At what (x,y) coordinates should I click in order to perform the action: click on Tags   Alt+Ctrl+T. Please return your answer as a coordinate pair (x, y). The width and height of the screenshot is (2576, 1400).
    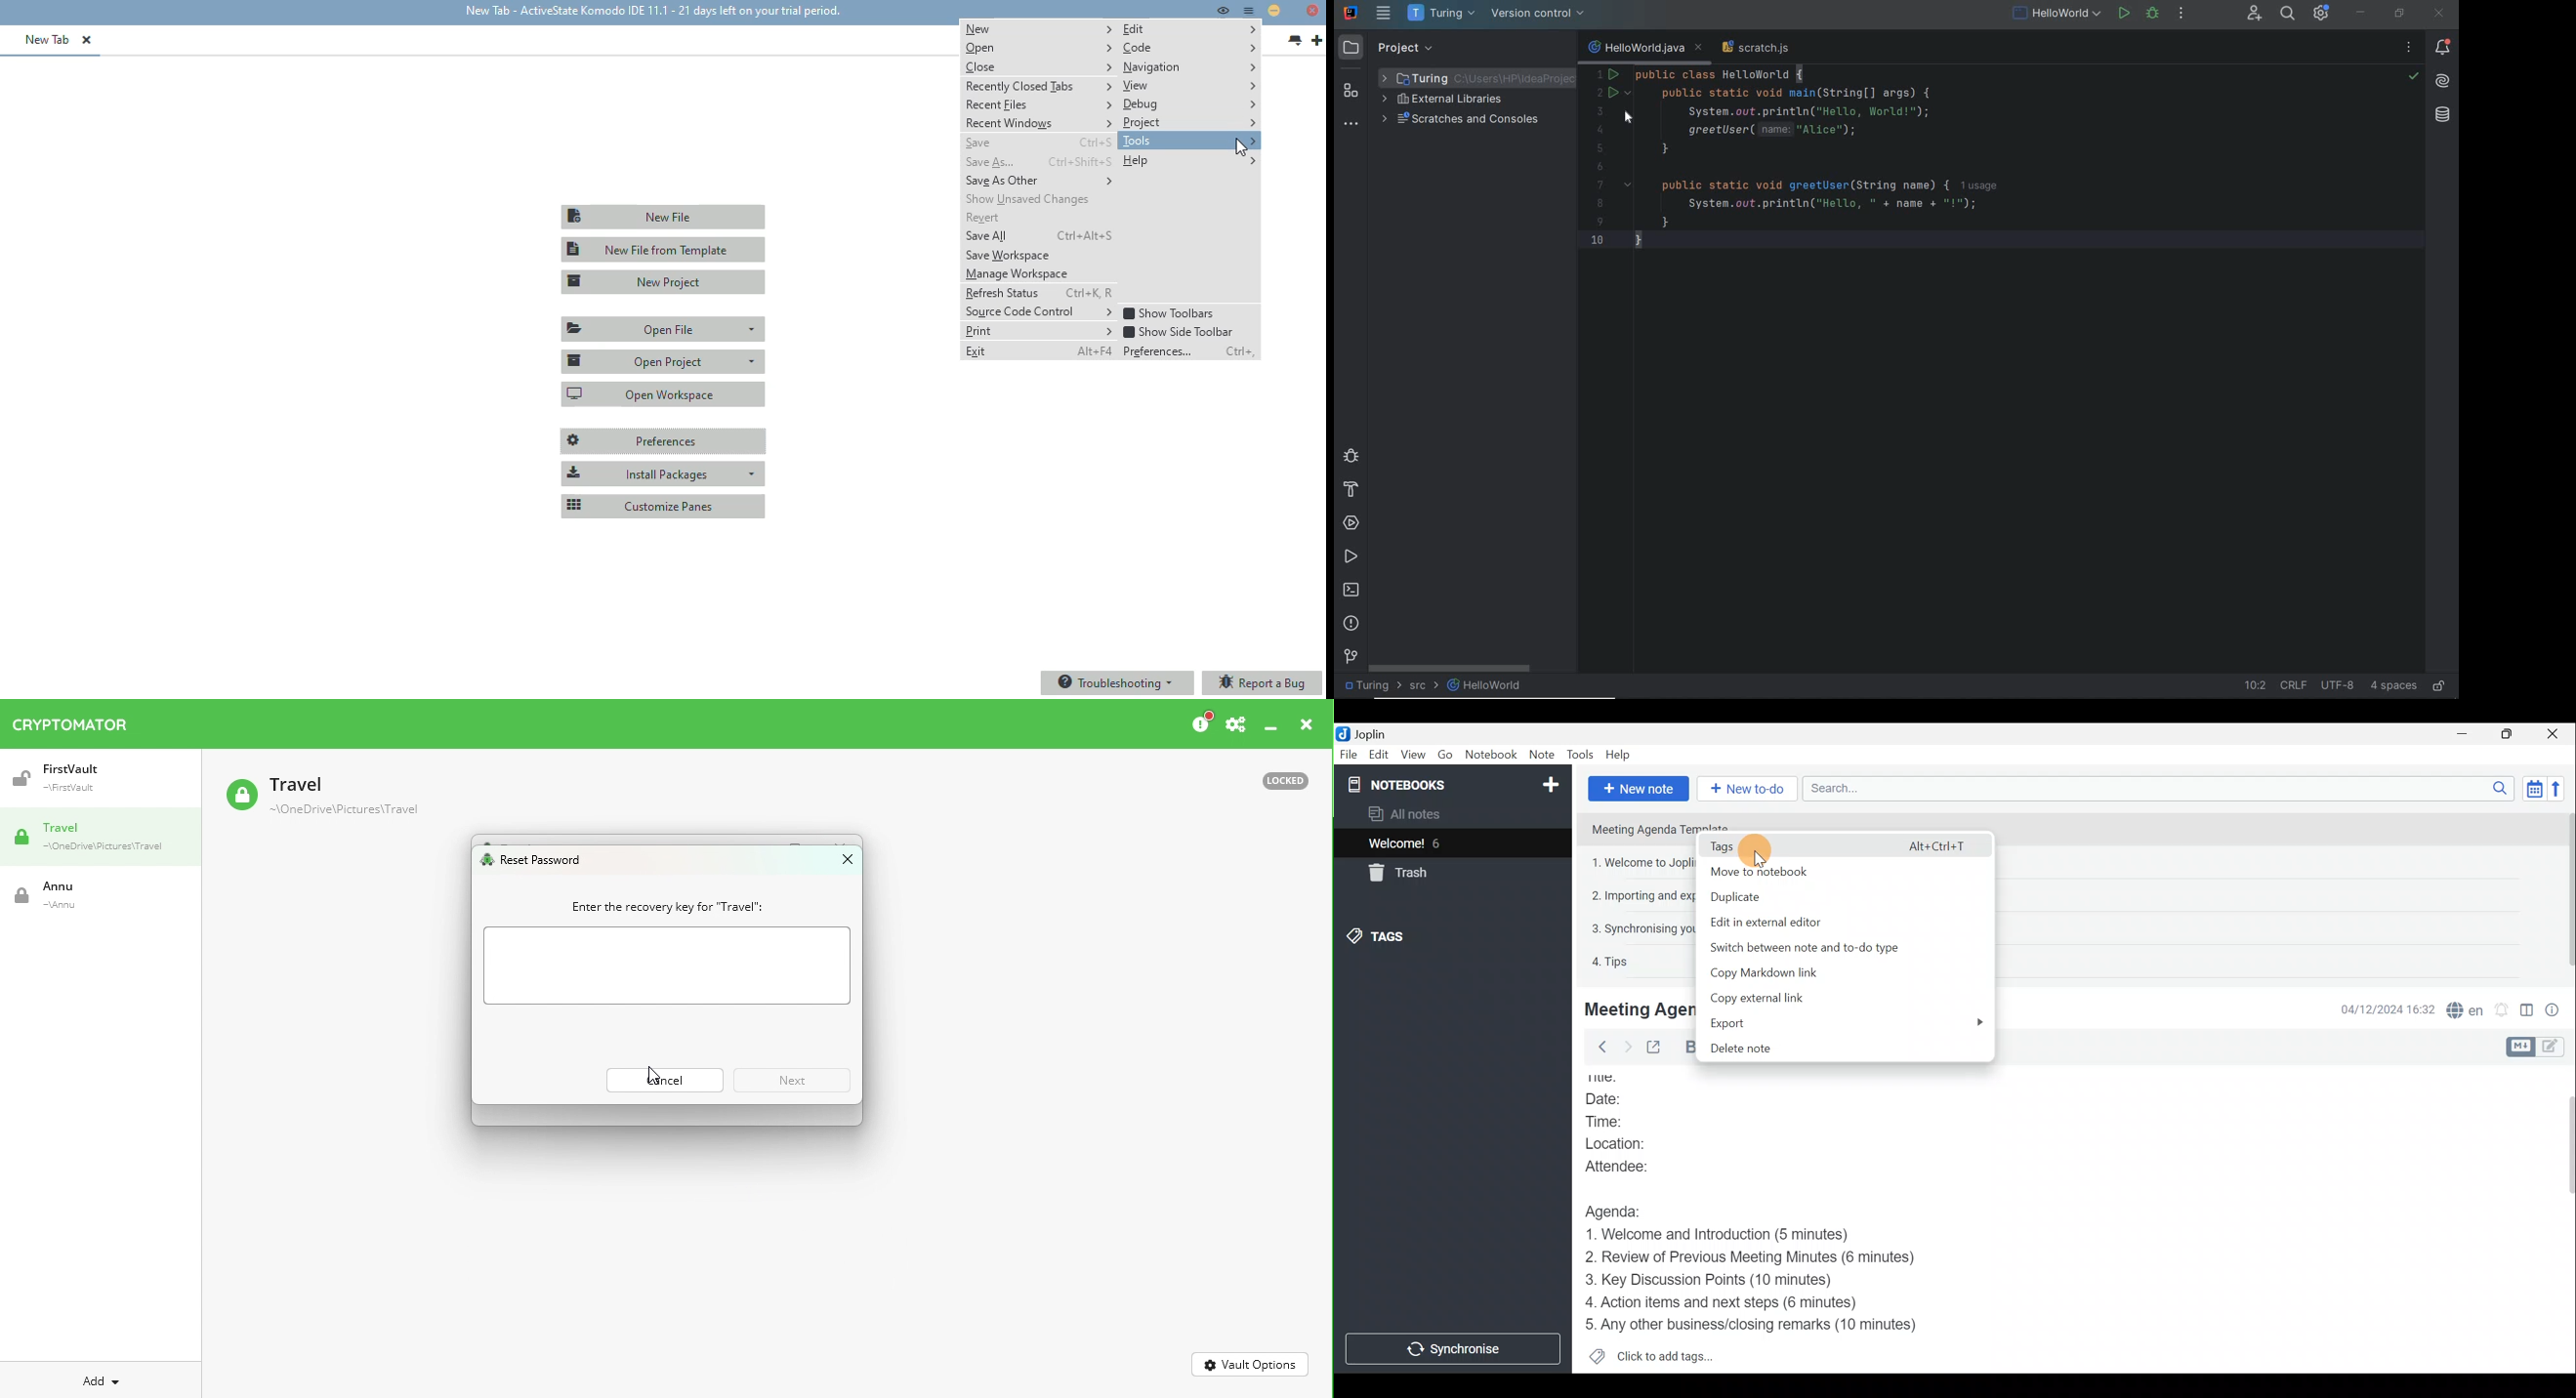
    Looking at the image, I should click on (1842, 845).